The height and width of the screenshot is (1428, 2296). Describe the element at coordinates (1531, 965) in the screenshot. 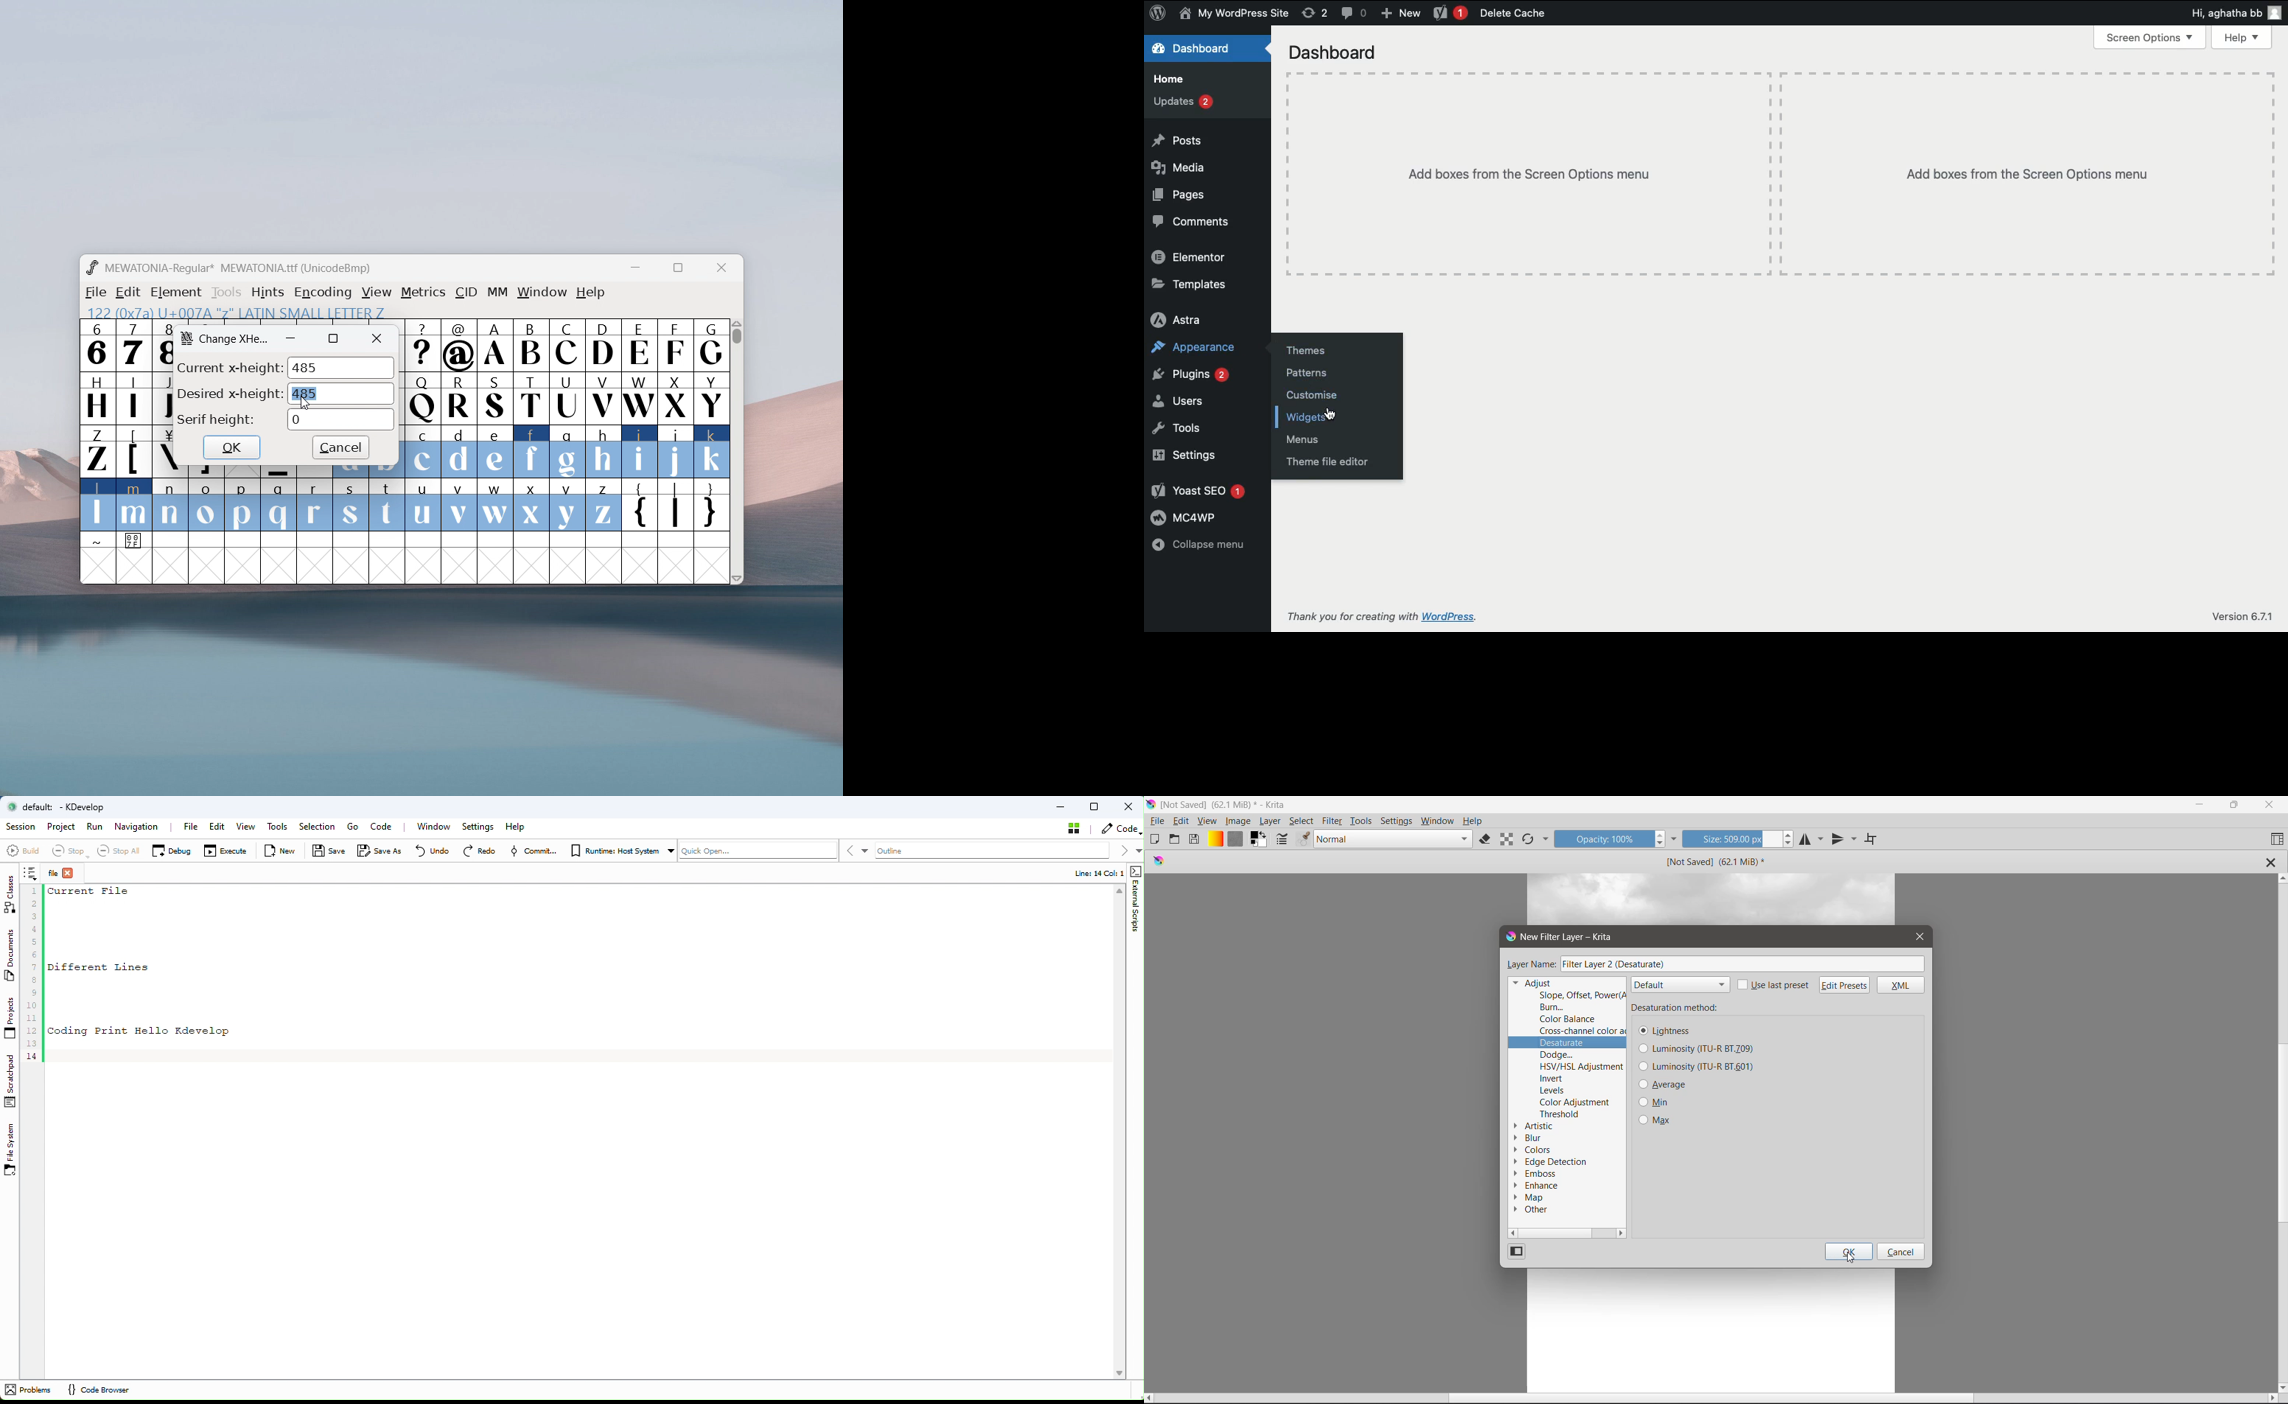

I see `Layer Name` at that location.